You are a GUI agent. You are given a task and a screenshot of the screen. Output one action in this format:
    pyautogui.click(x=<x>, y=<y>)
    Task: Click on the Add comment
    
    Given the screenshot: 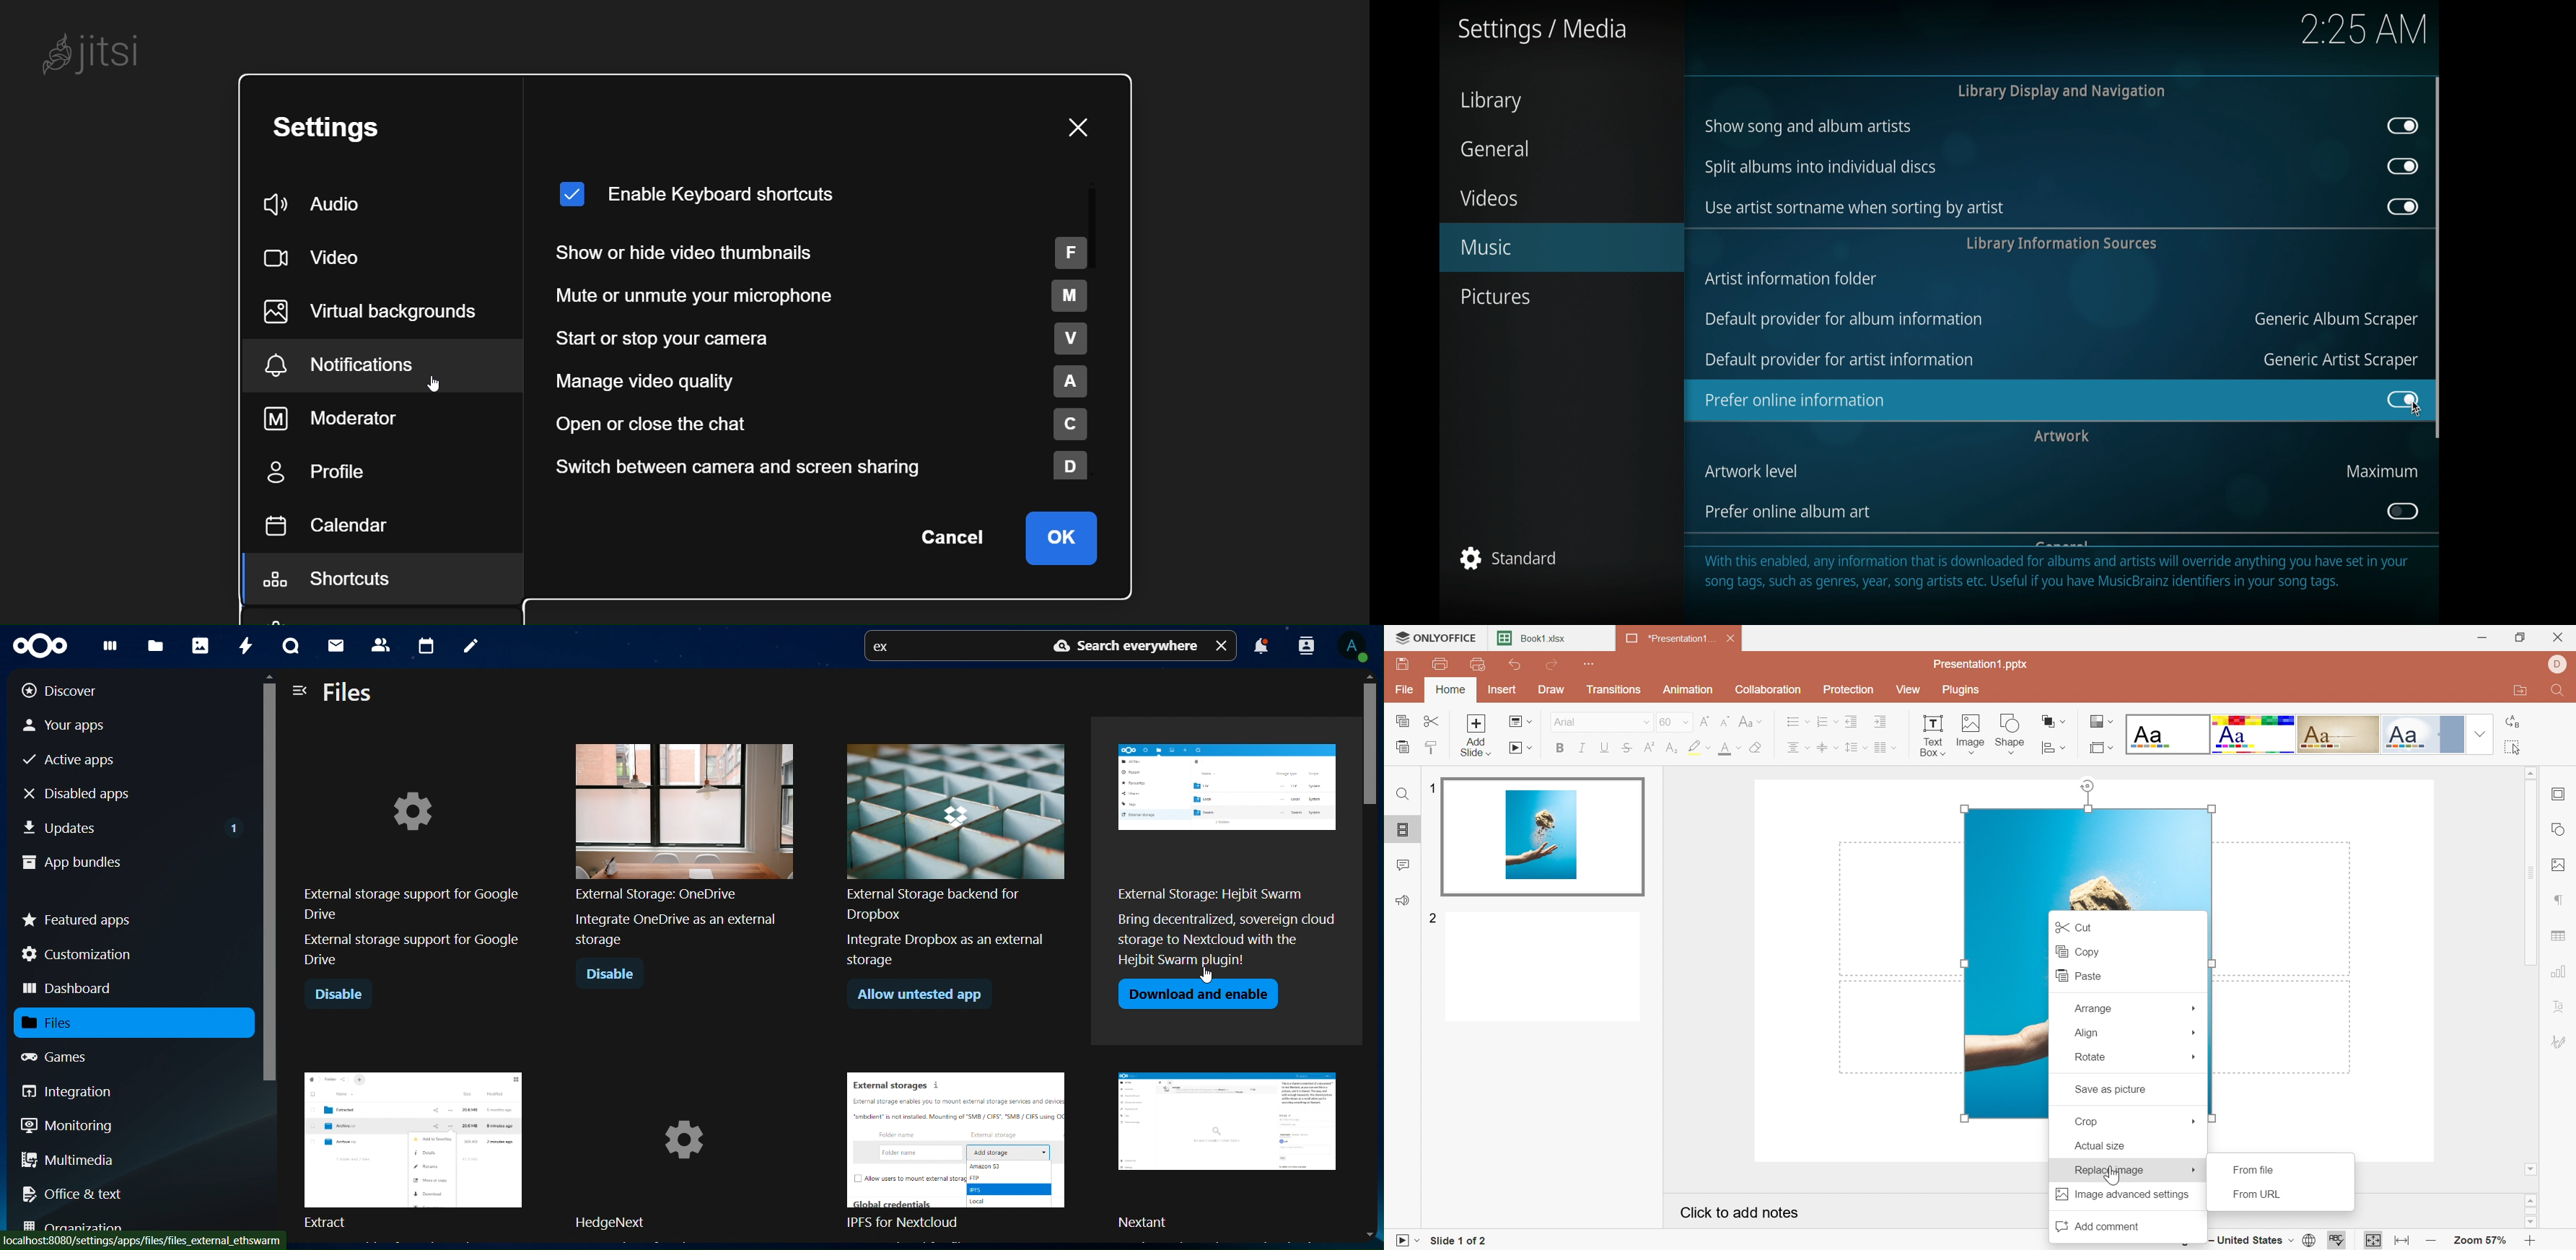 What is the action you would take?
    pyautogui.click(x=2096, y=1225)
    